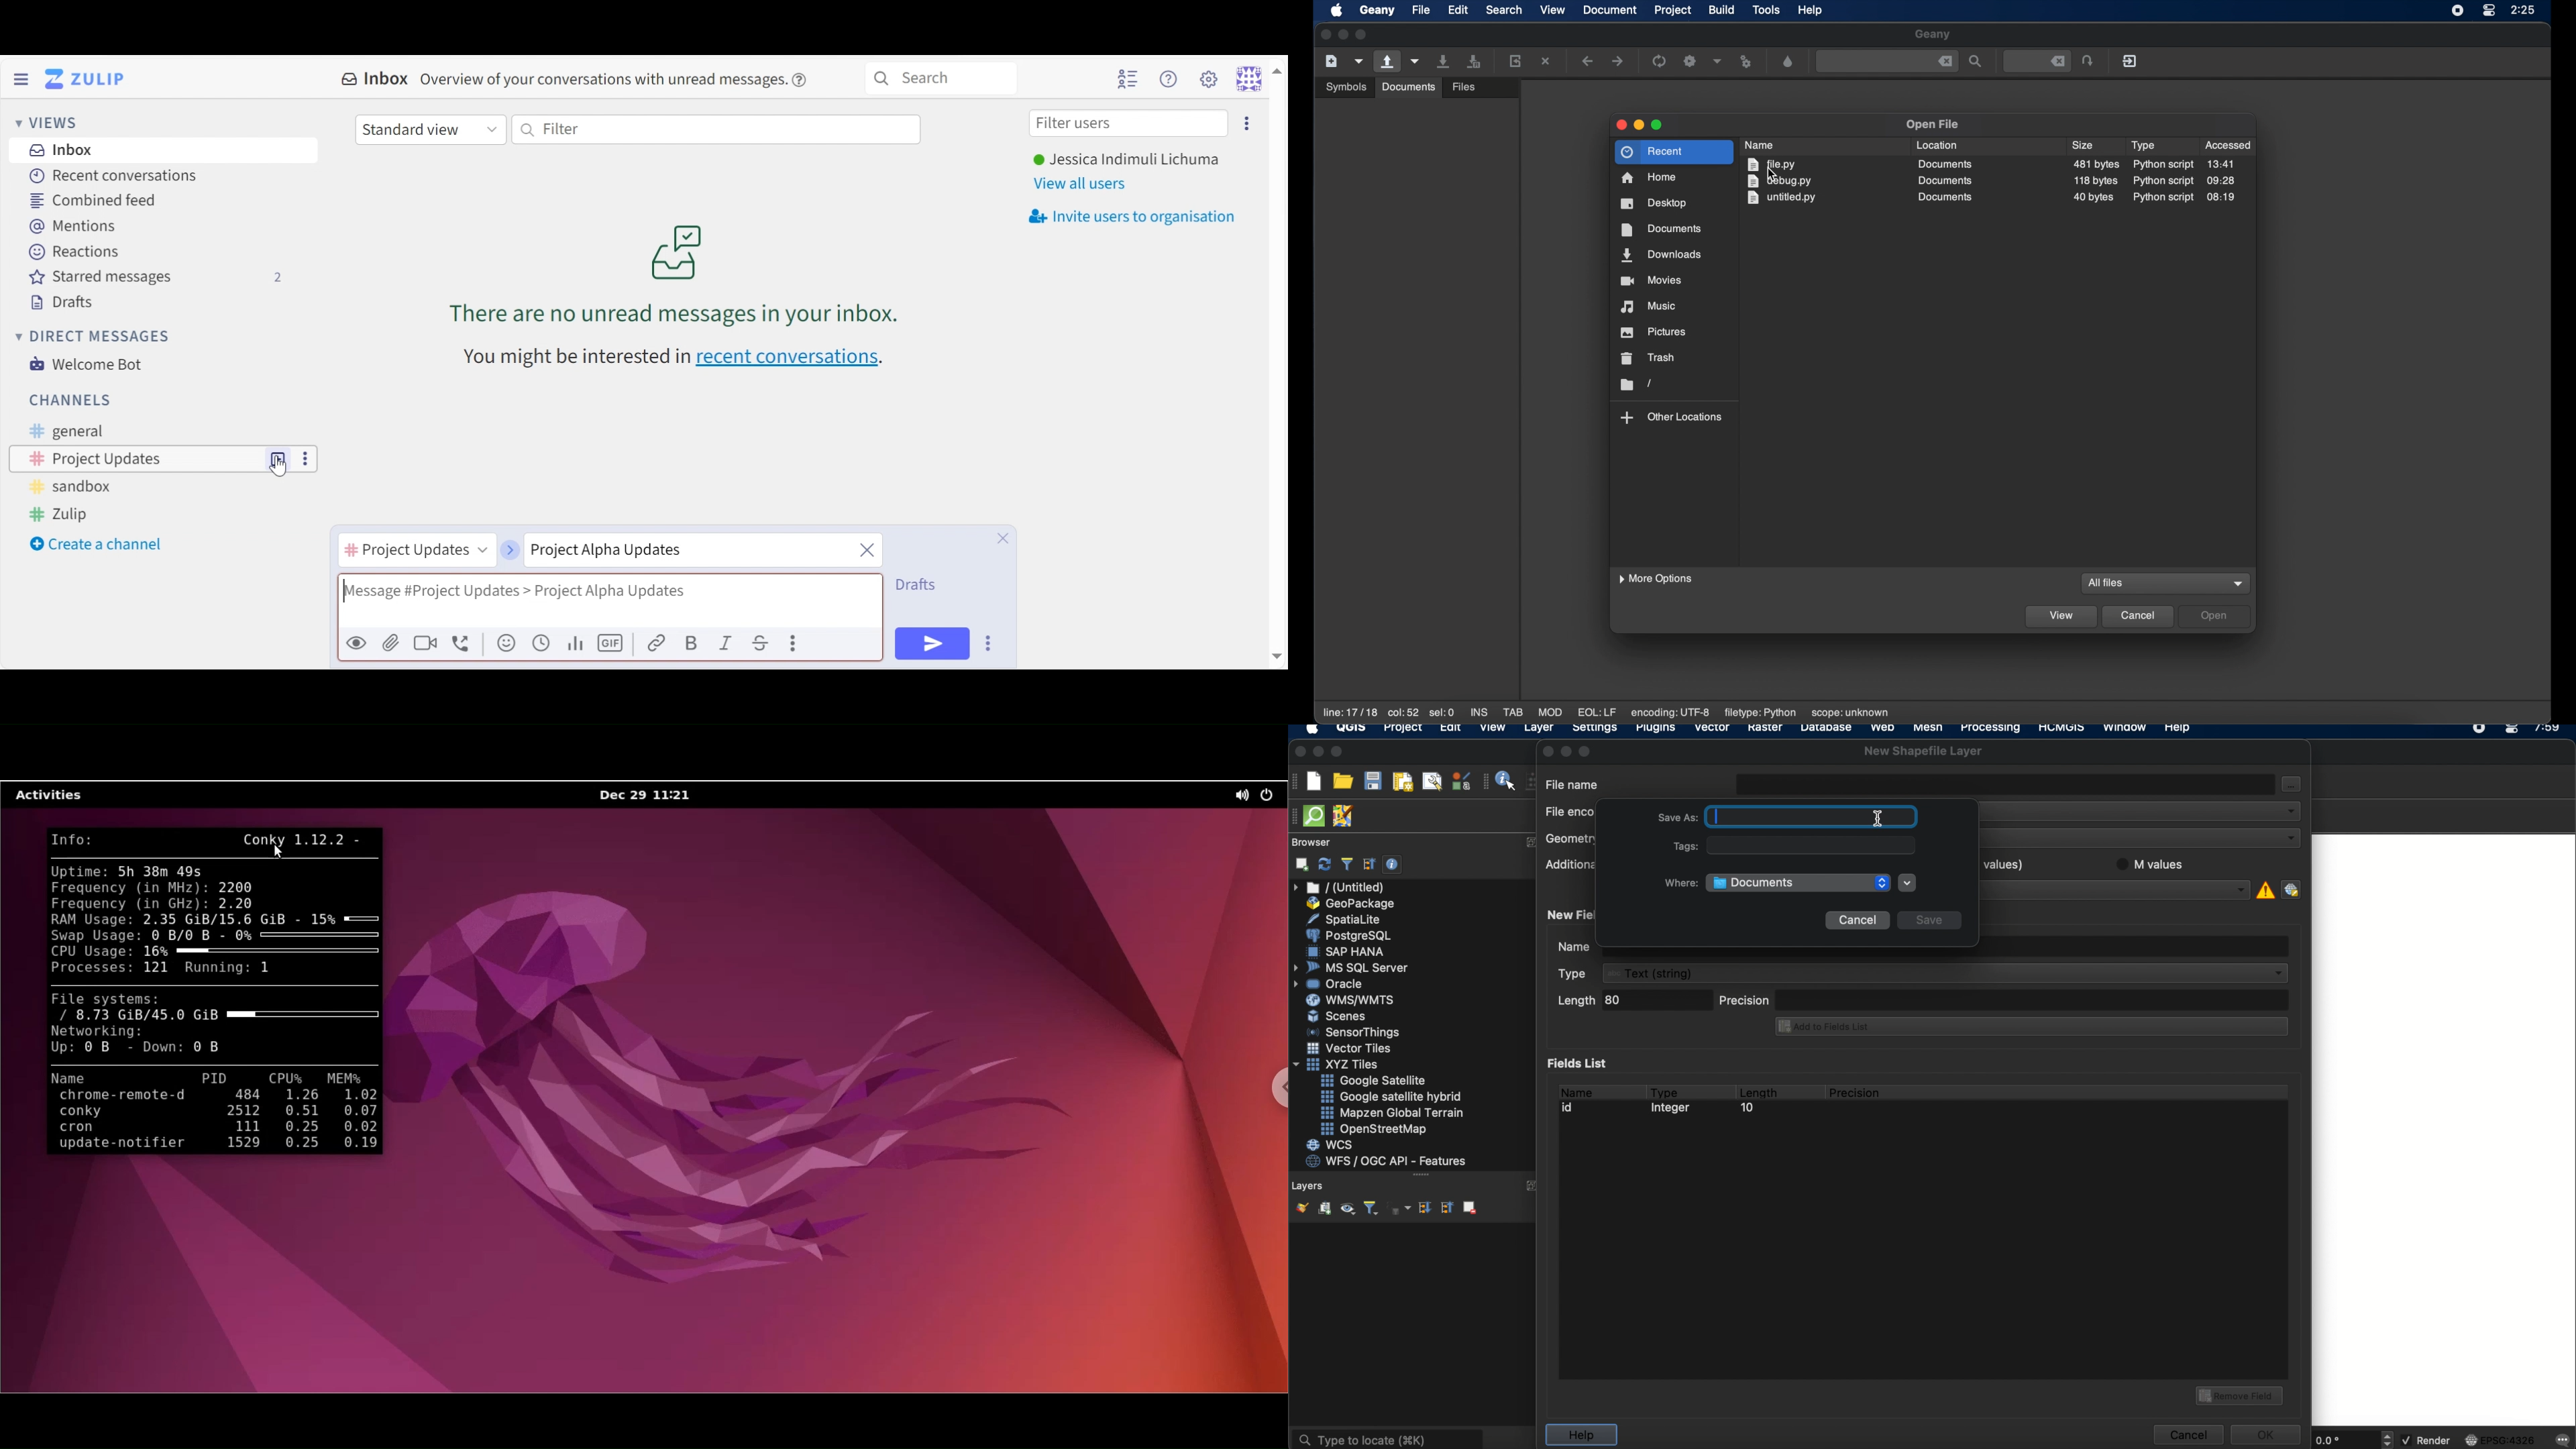 Image resolution: width=2576 pixels, height=1456 pixels. What do you see at coordinates (2389, 1439) in the screenshot?
I see `toggle buttons` at bounding box center [2389, 1439].